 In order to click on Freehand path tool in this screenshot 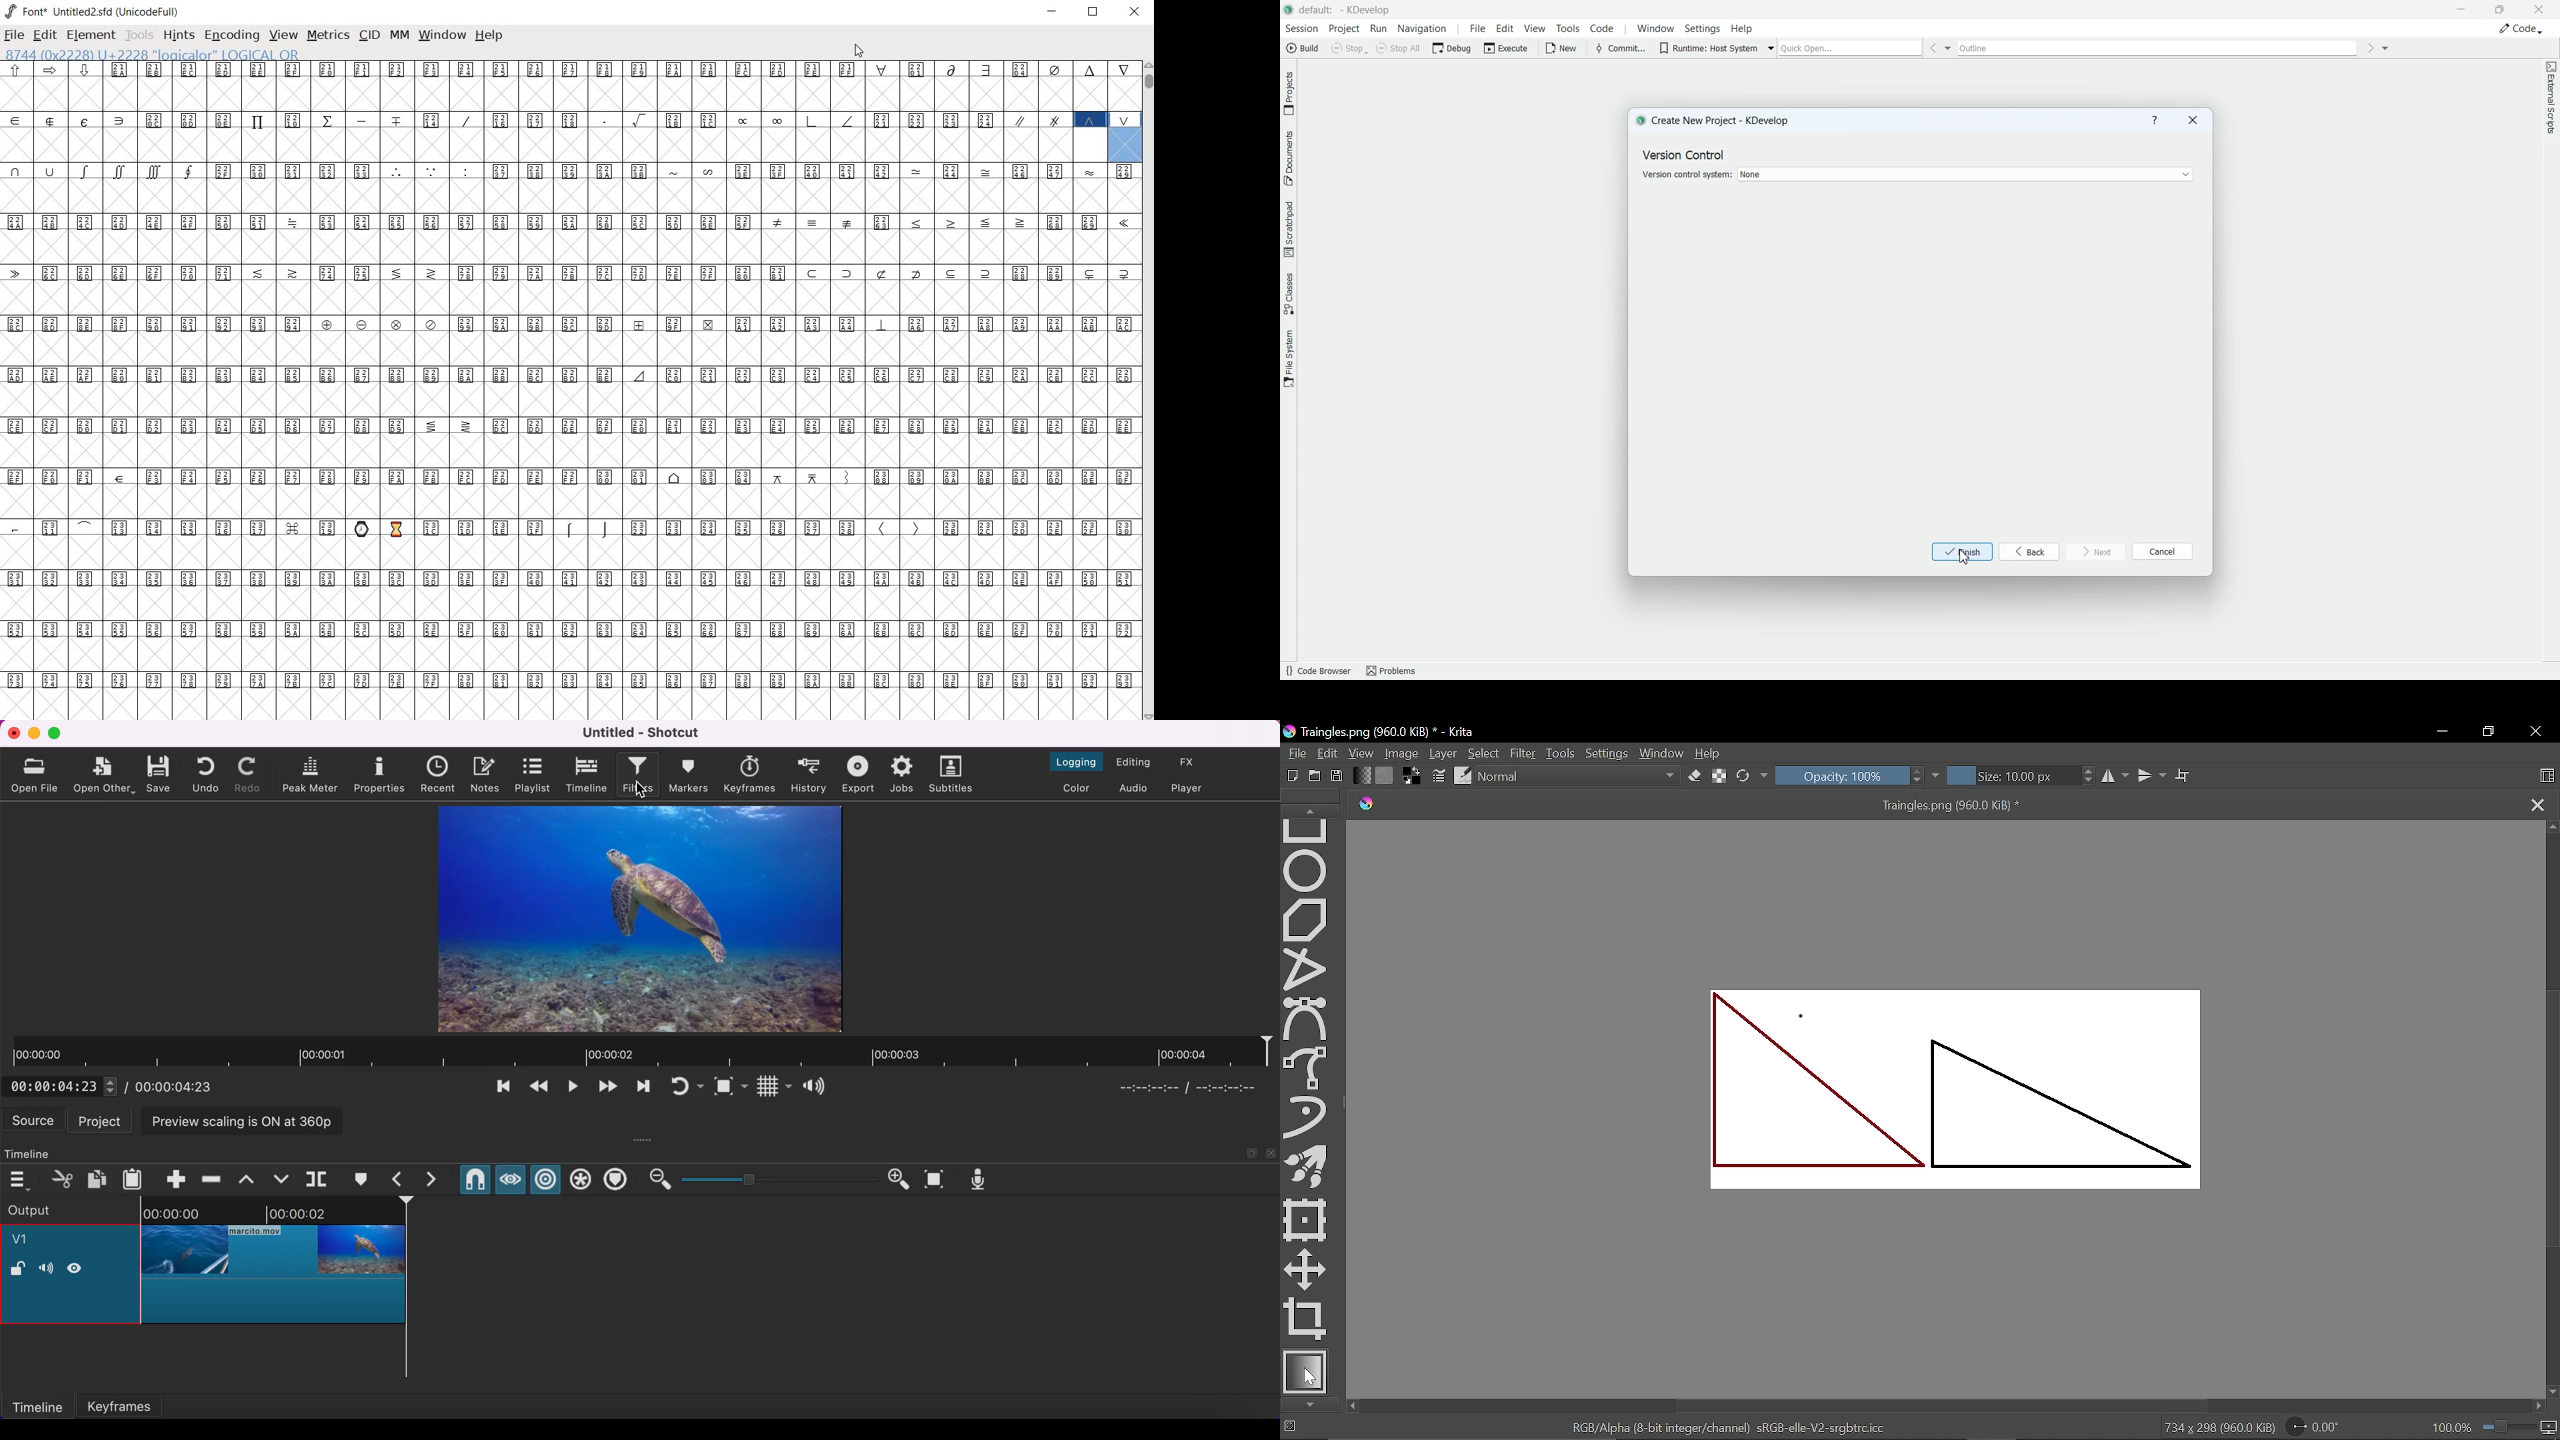, I will do `click(1309, 1068)`.